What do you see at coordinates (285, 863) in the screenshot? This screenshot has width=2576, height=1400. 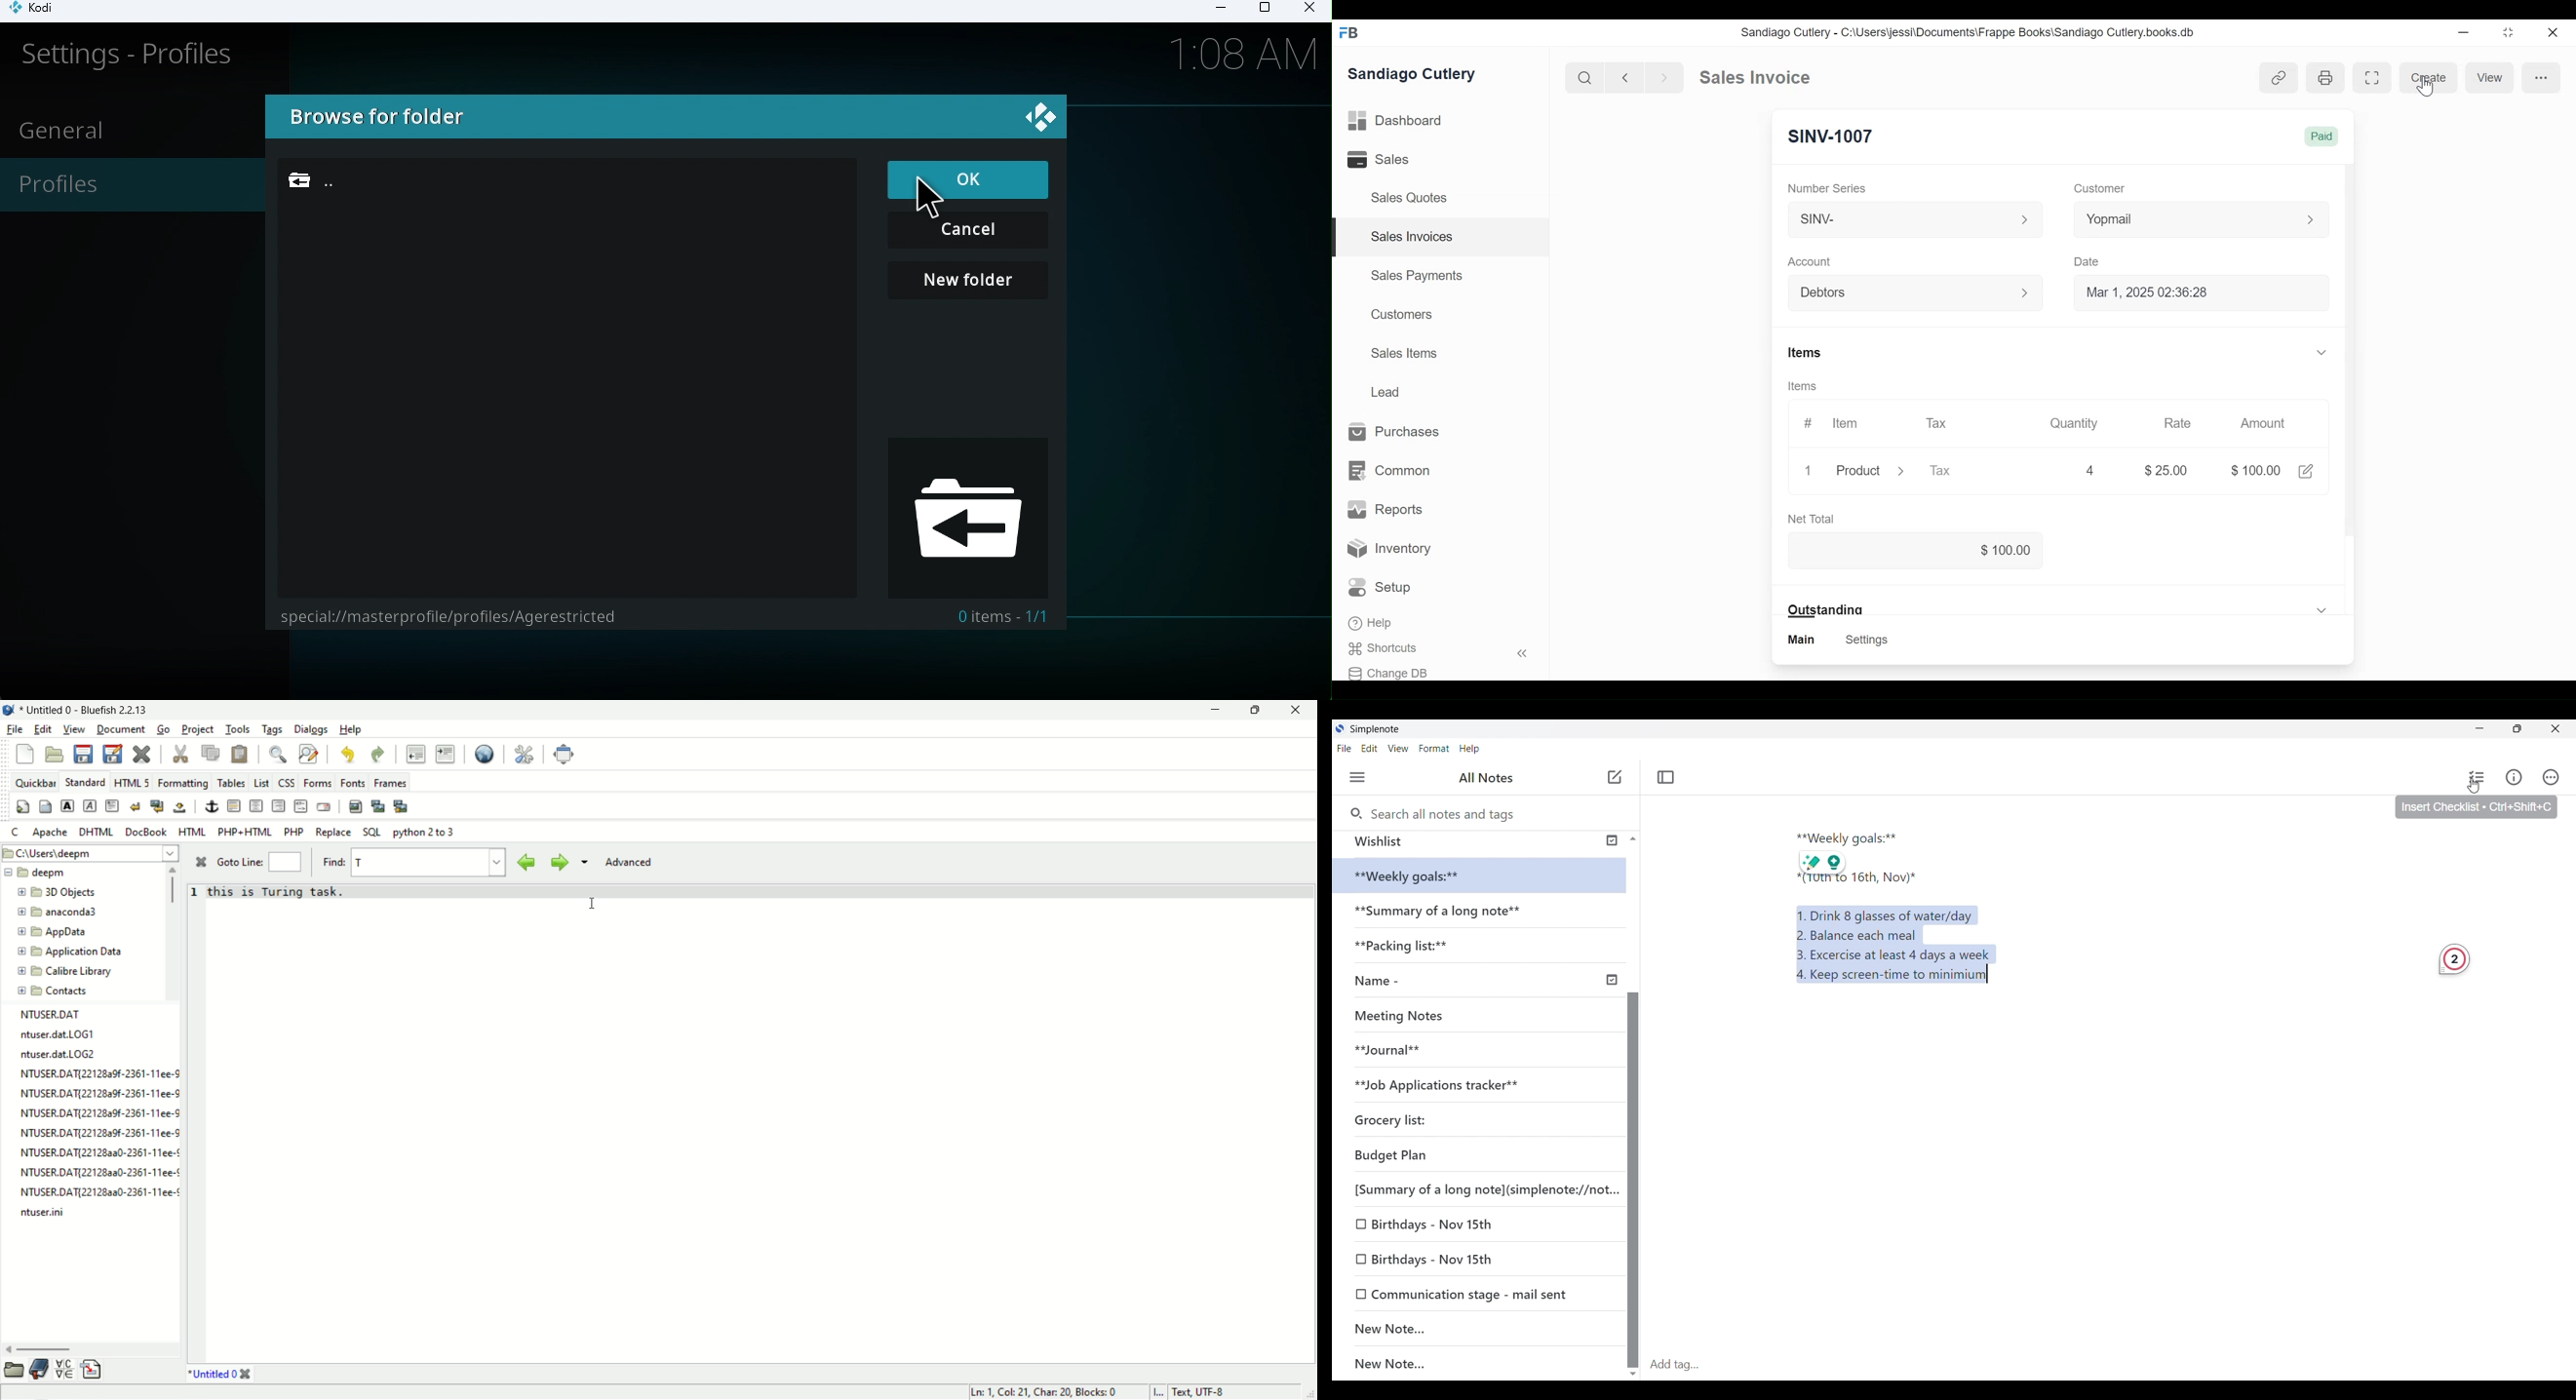 I see `goto line number` at bounding box center [285, 863].